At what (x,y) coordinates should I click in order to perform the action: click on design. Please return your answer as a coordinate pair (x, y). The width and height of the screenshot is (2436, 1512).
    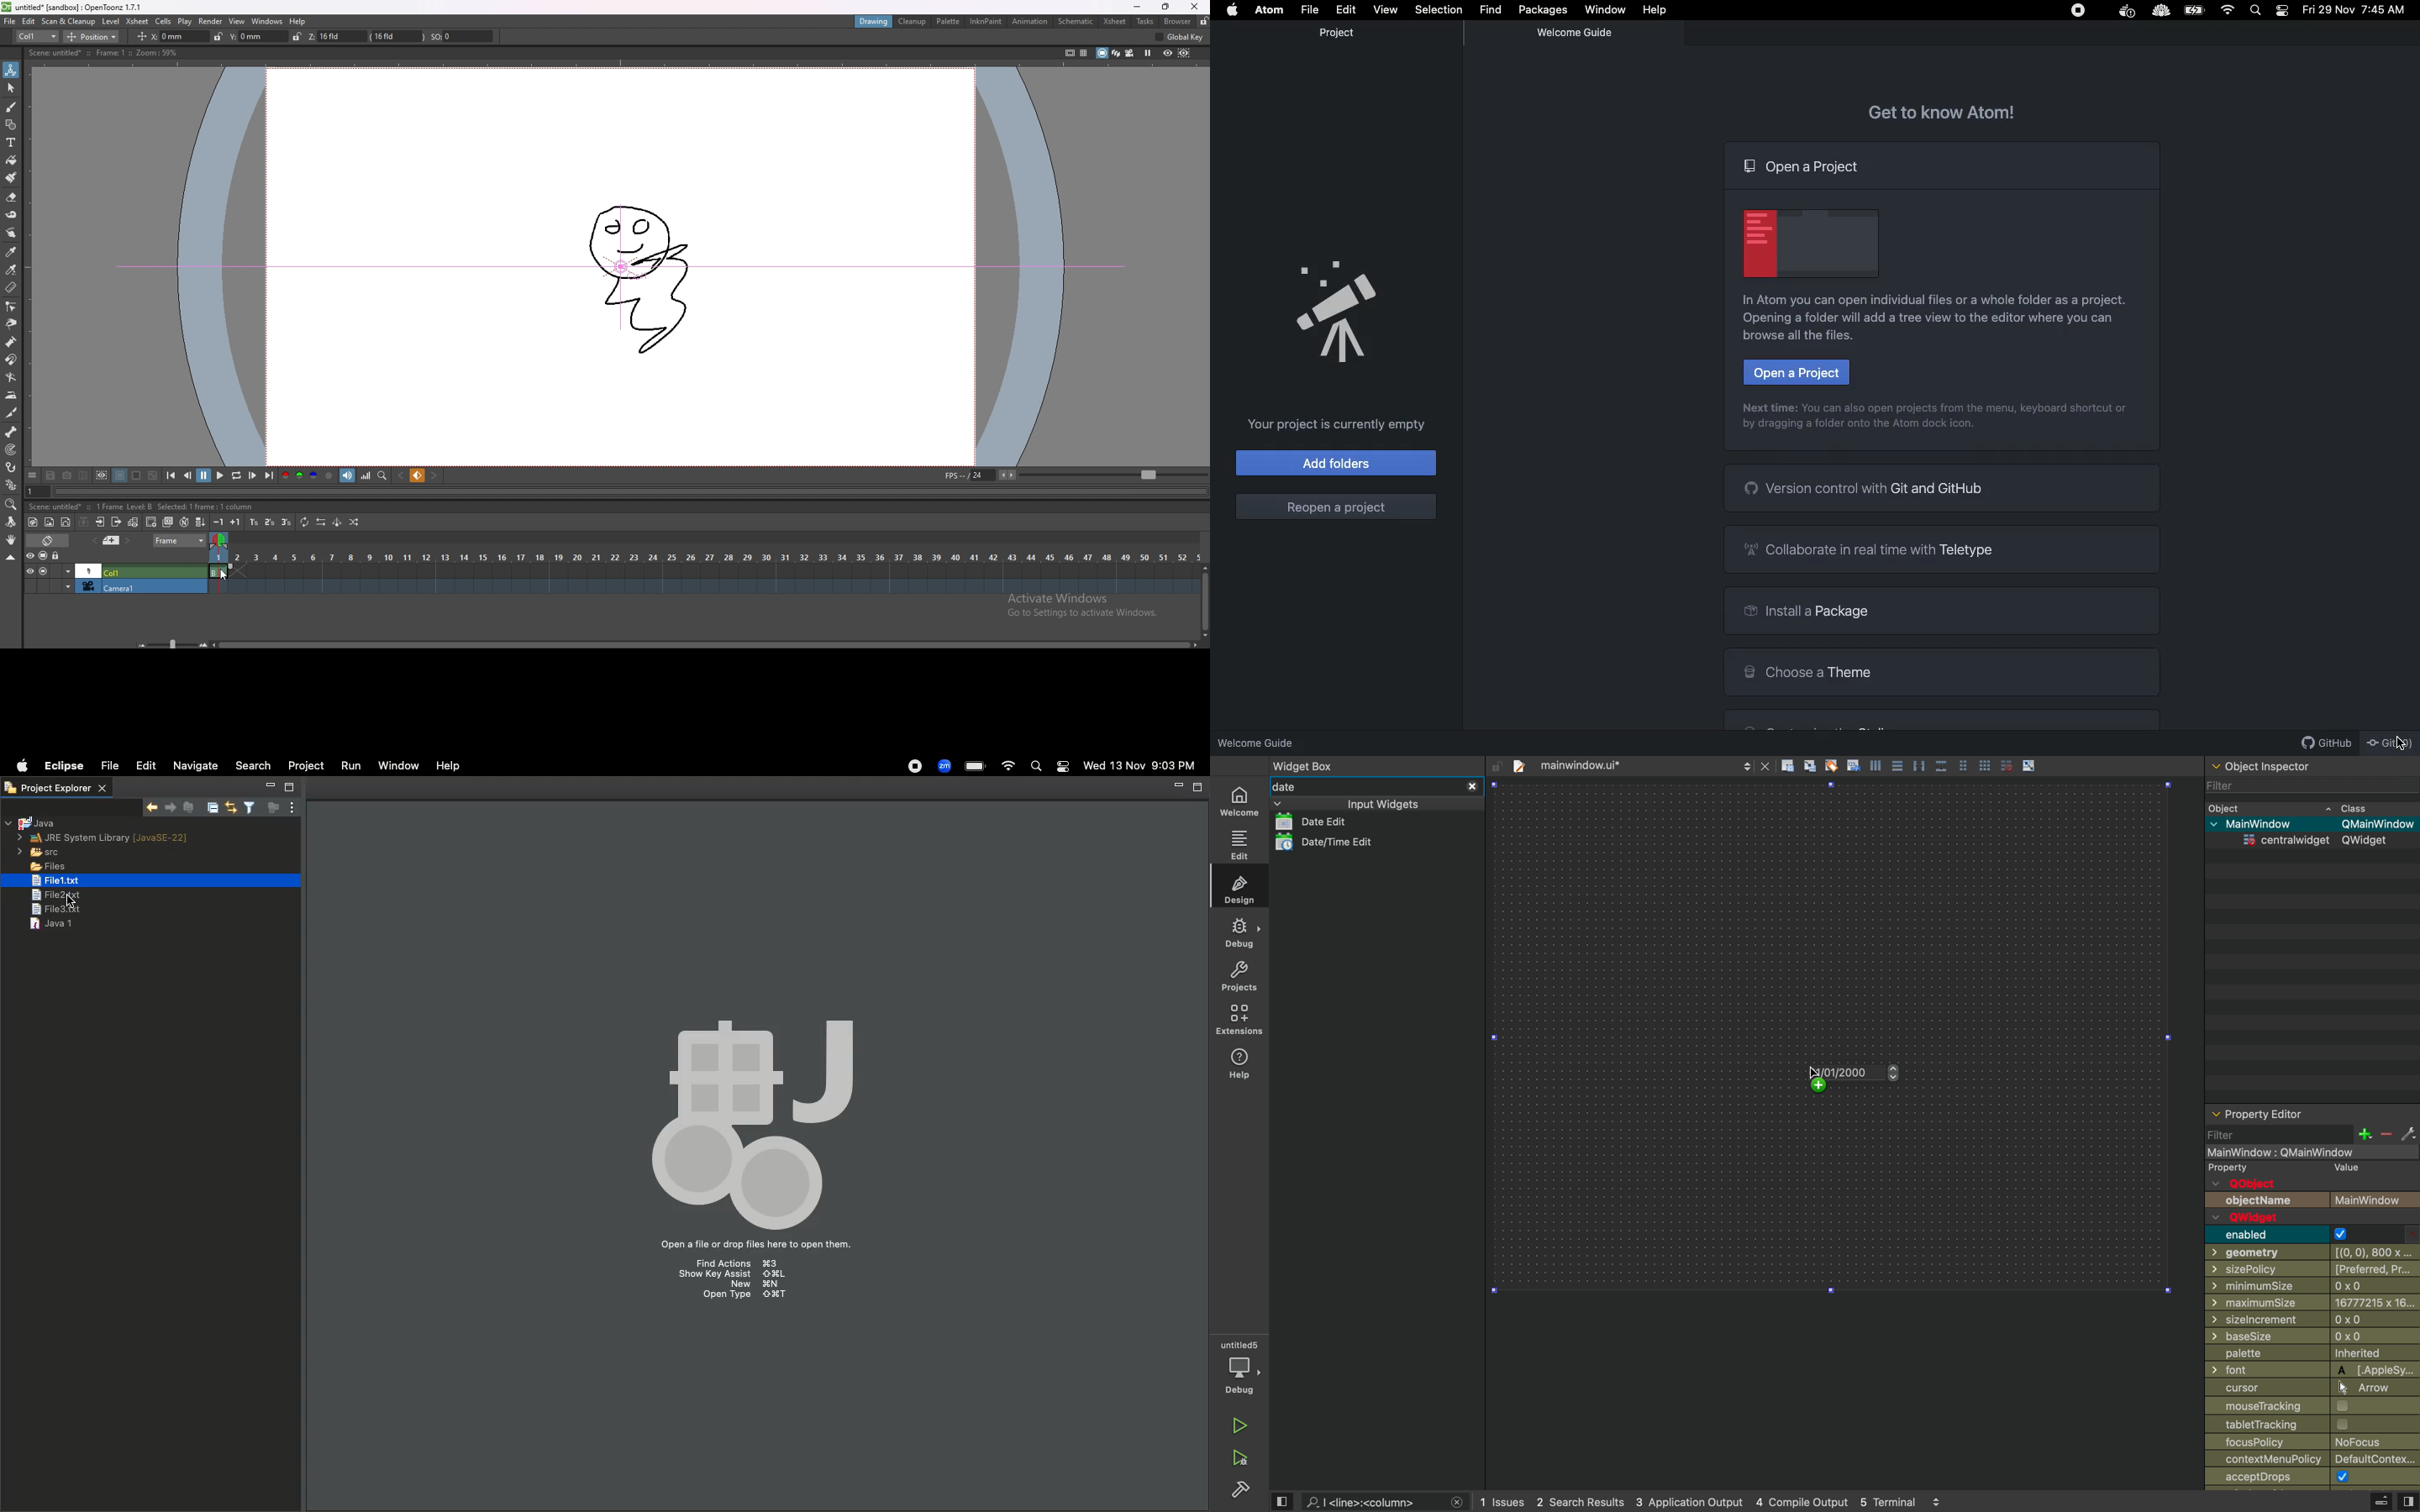
    Looking at the image, I should click on (1238, 887).